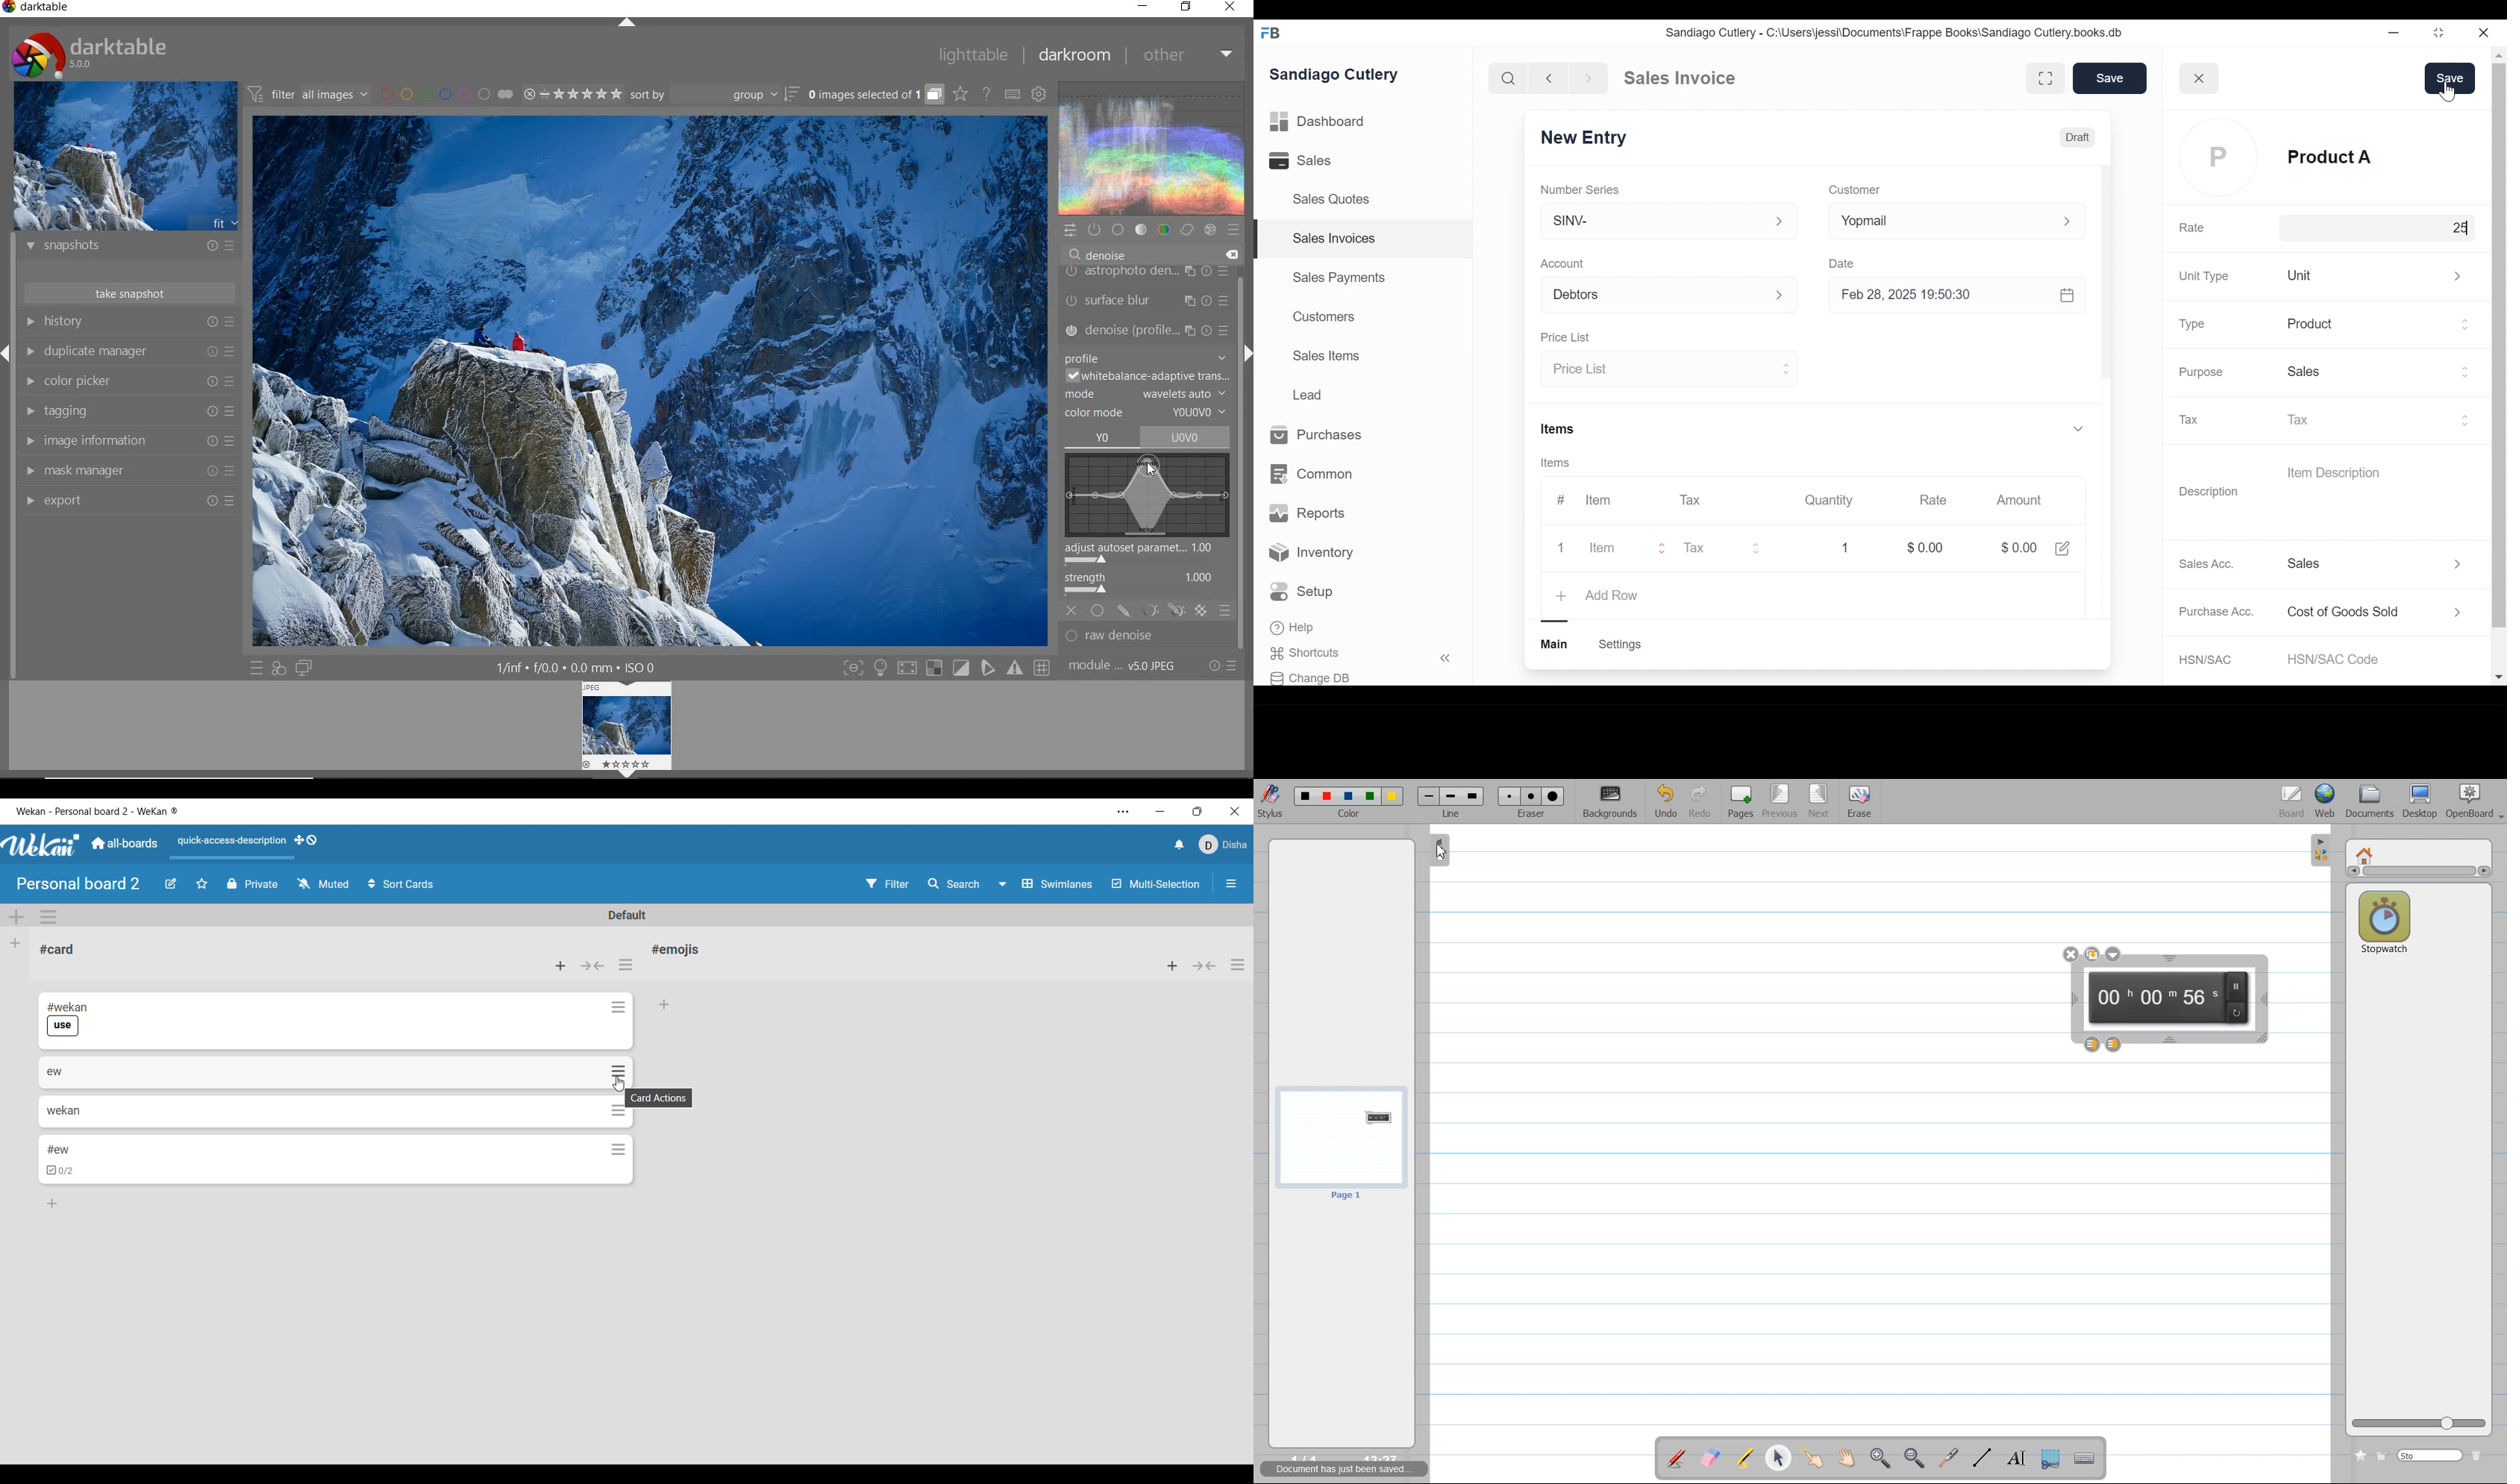 This screenshot has width=2520, height=1484. I want to click on Items, so click(1556, 462).